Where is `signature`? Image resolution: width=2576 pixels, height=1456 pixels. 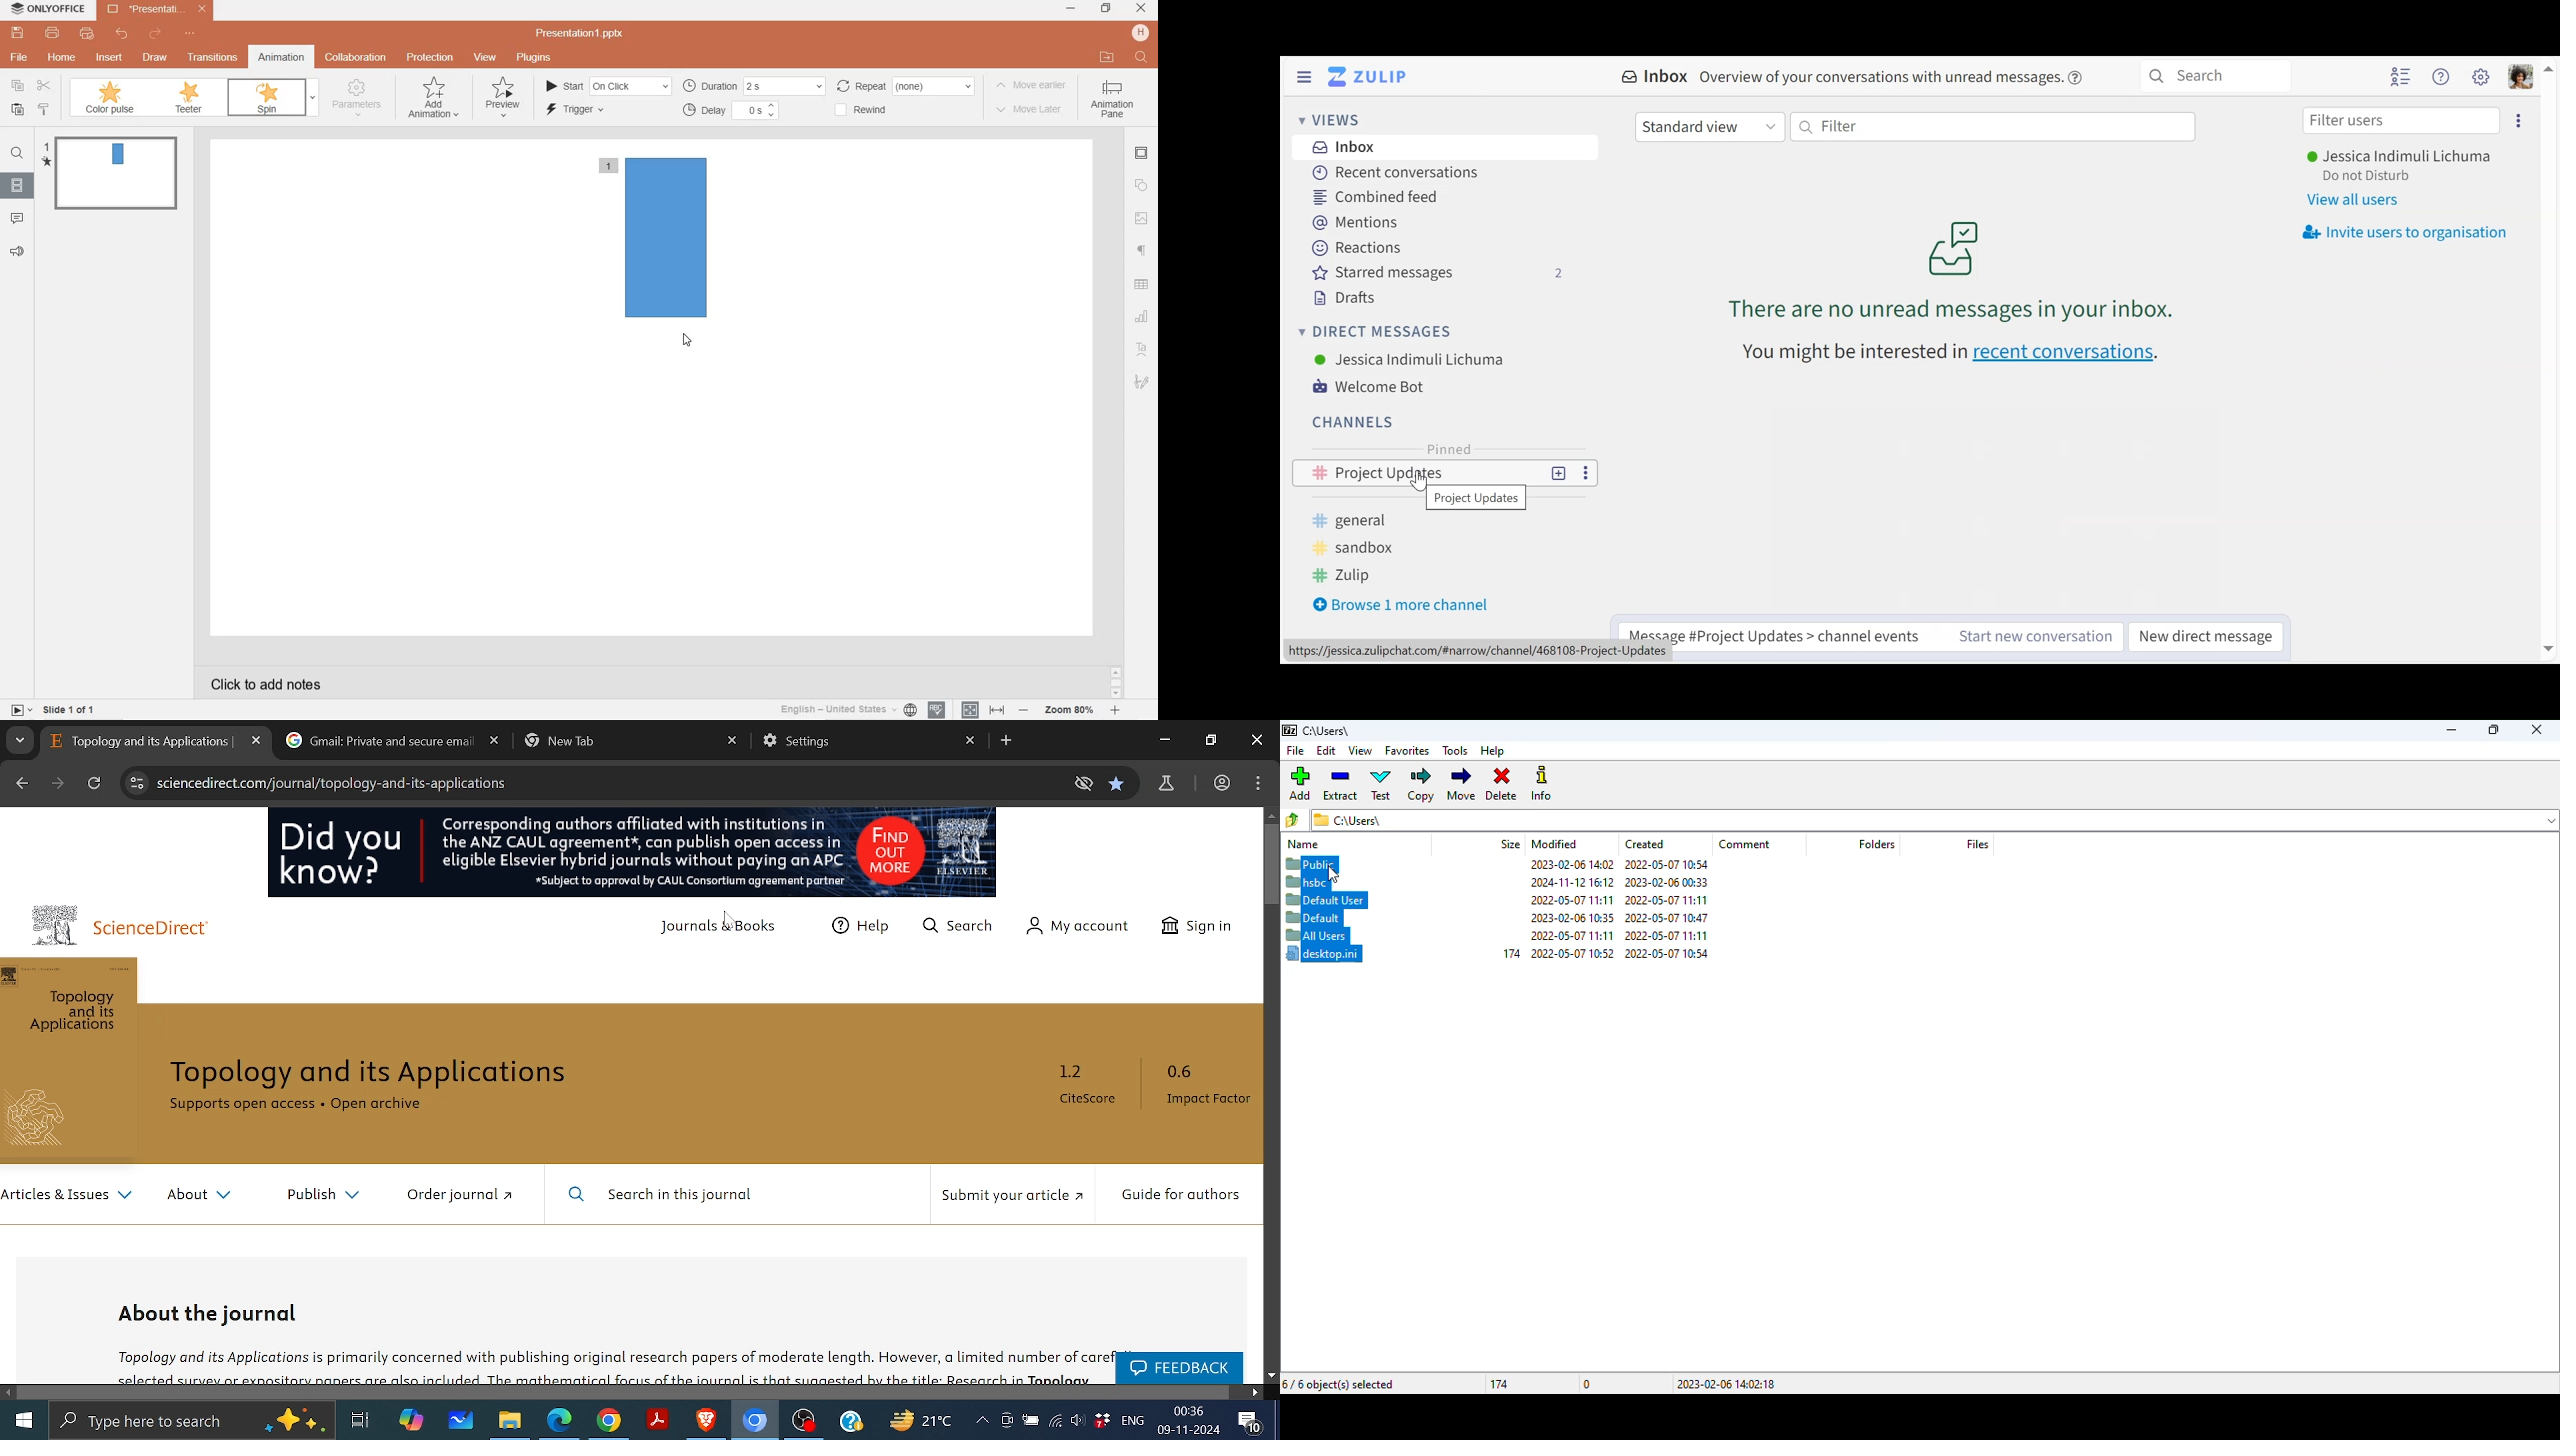 signature is located at coordinates (1143, 381).